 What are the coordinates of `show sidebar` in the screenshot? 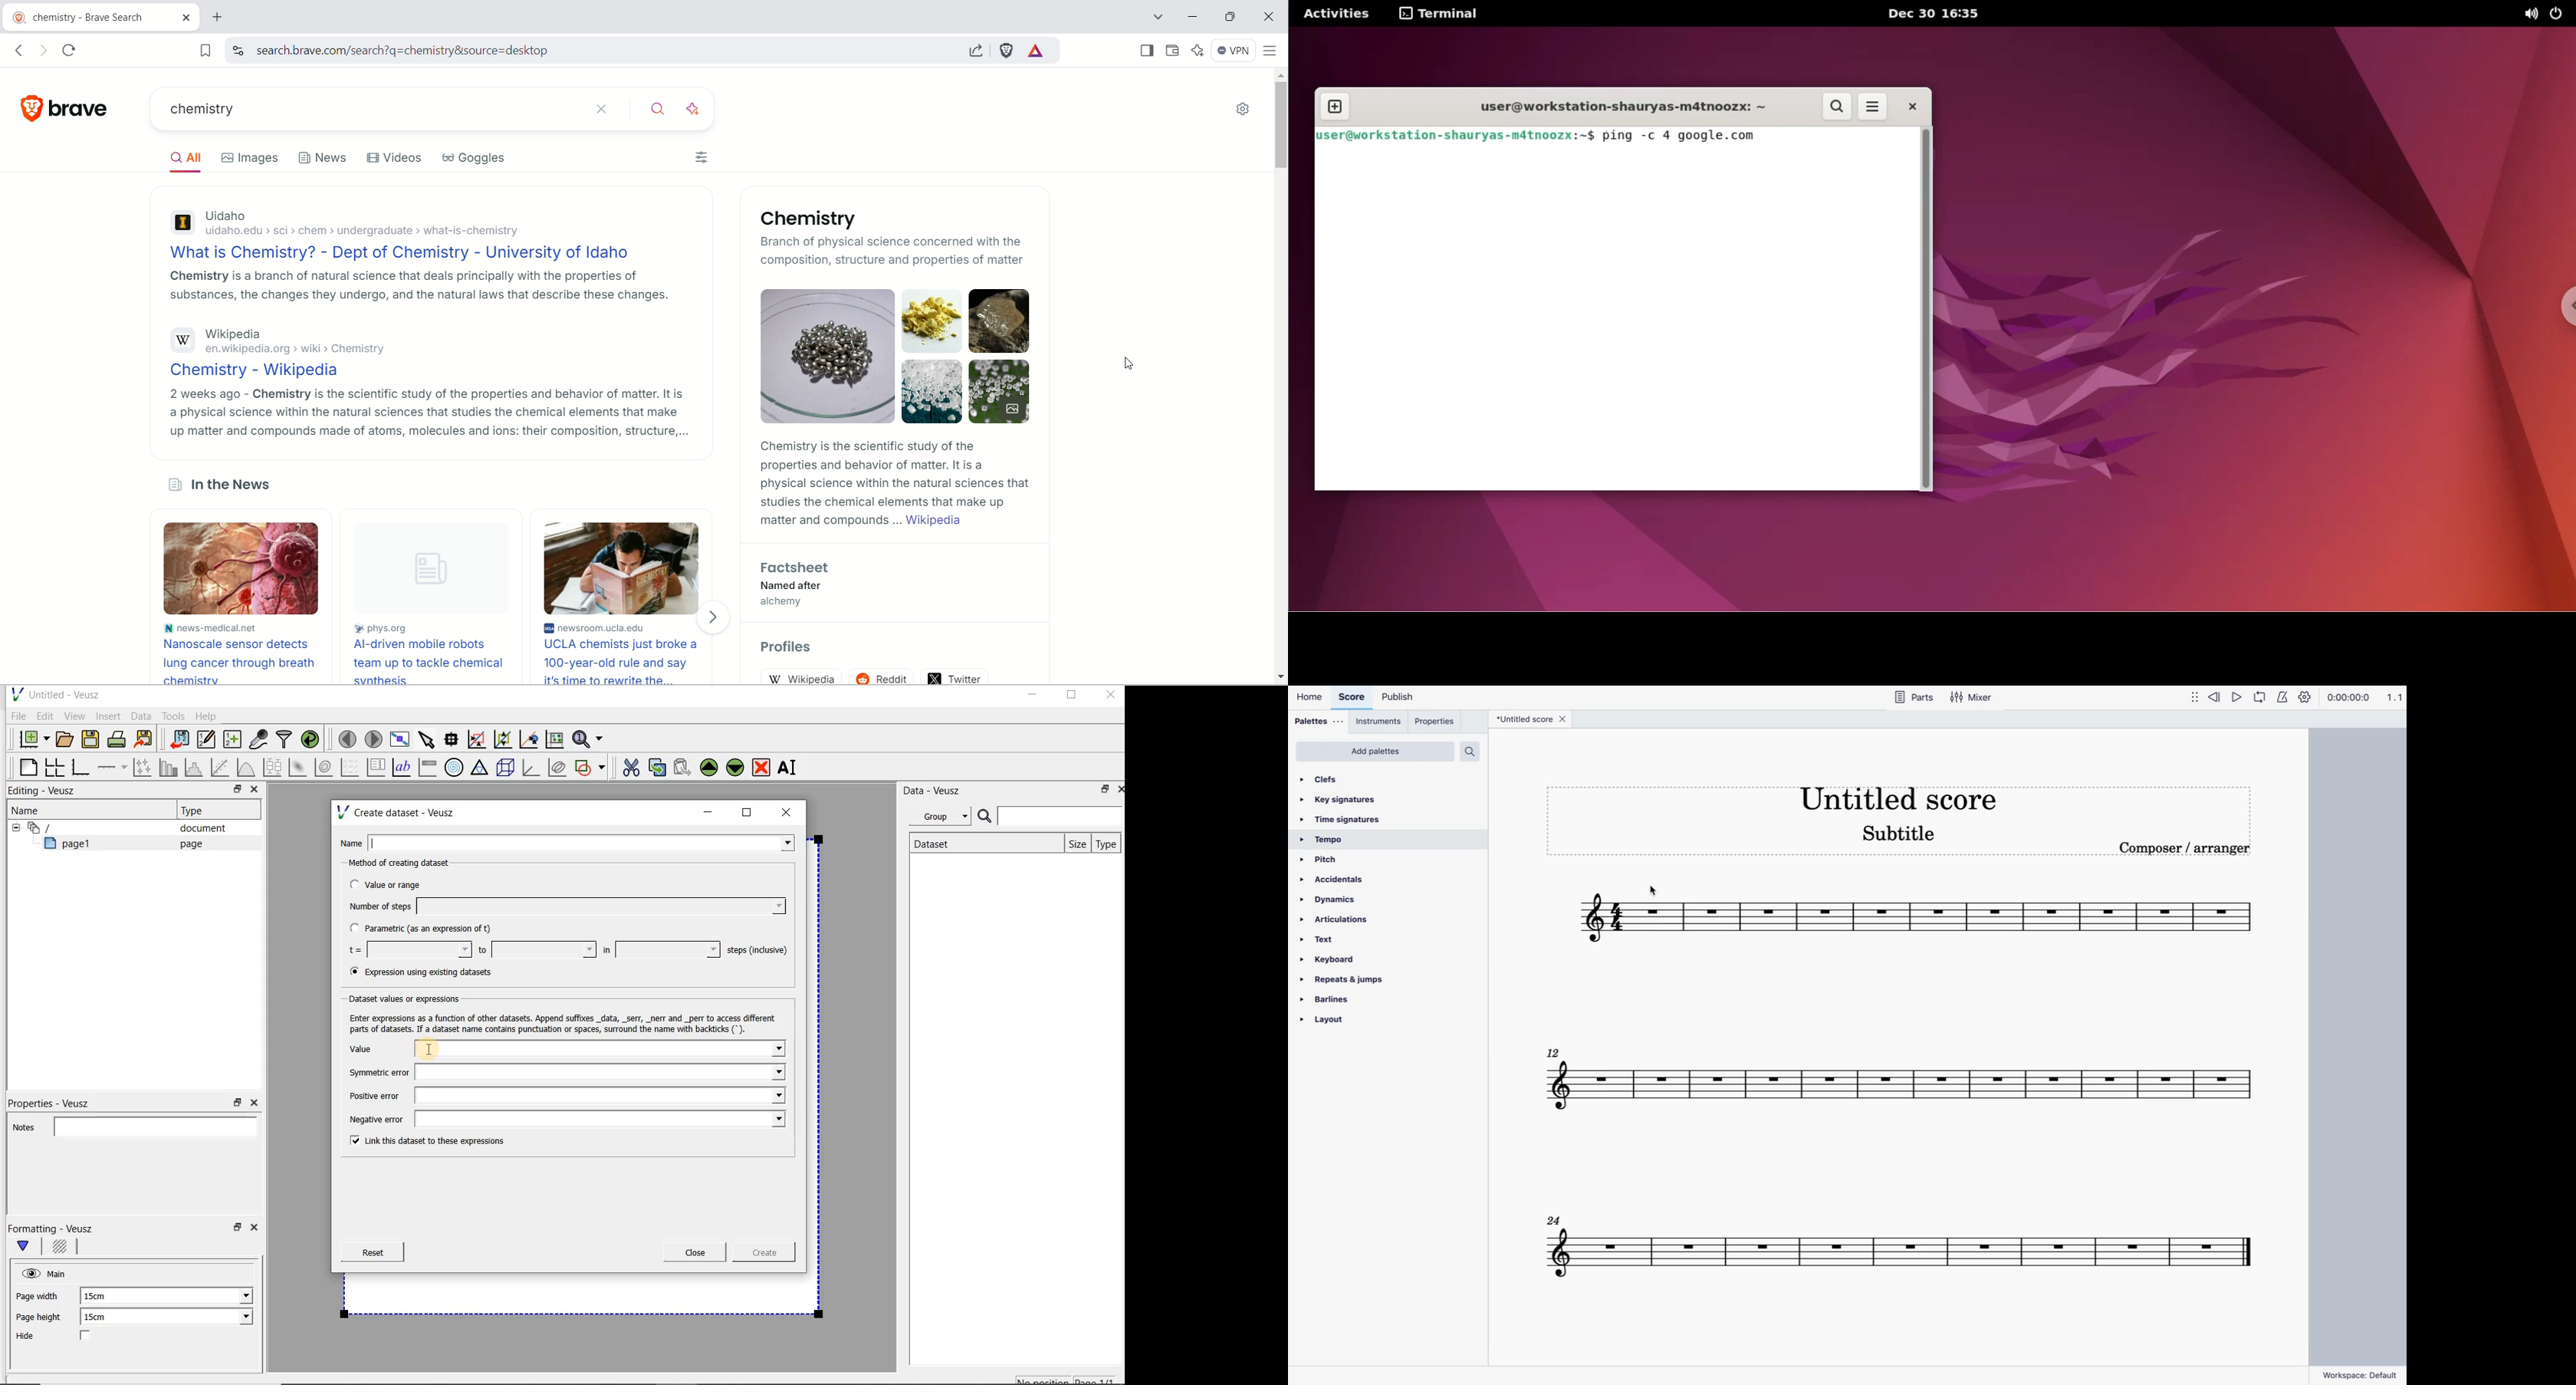 It's located at (1146, 50).